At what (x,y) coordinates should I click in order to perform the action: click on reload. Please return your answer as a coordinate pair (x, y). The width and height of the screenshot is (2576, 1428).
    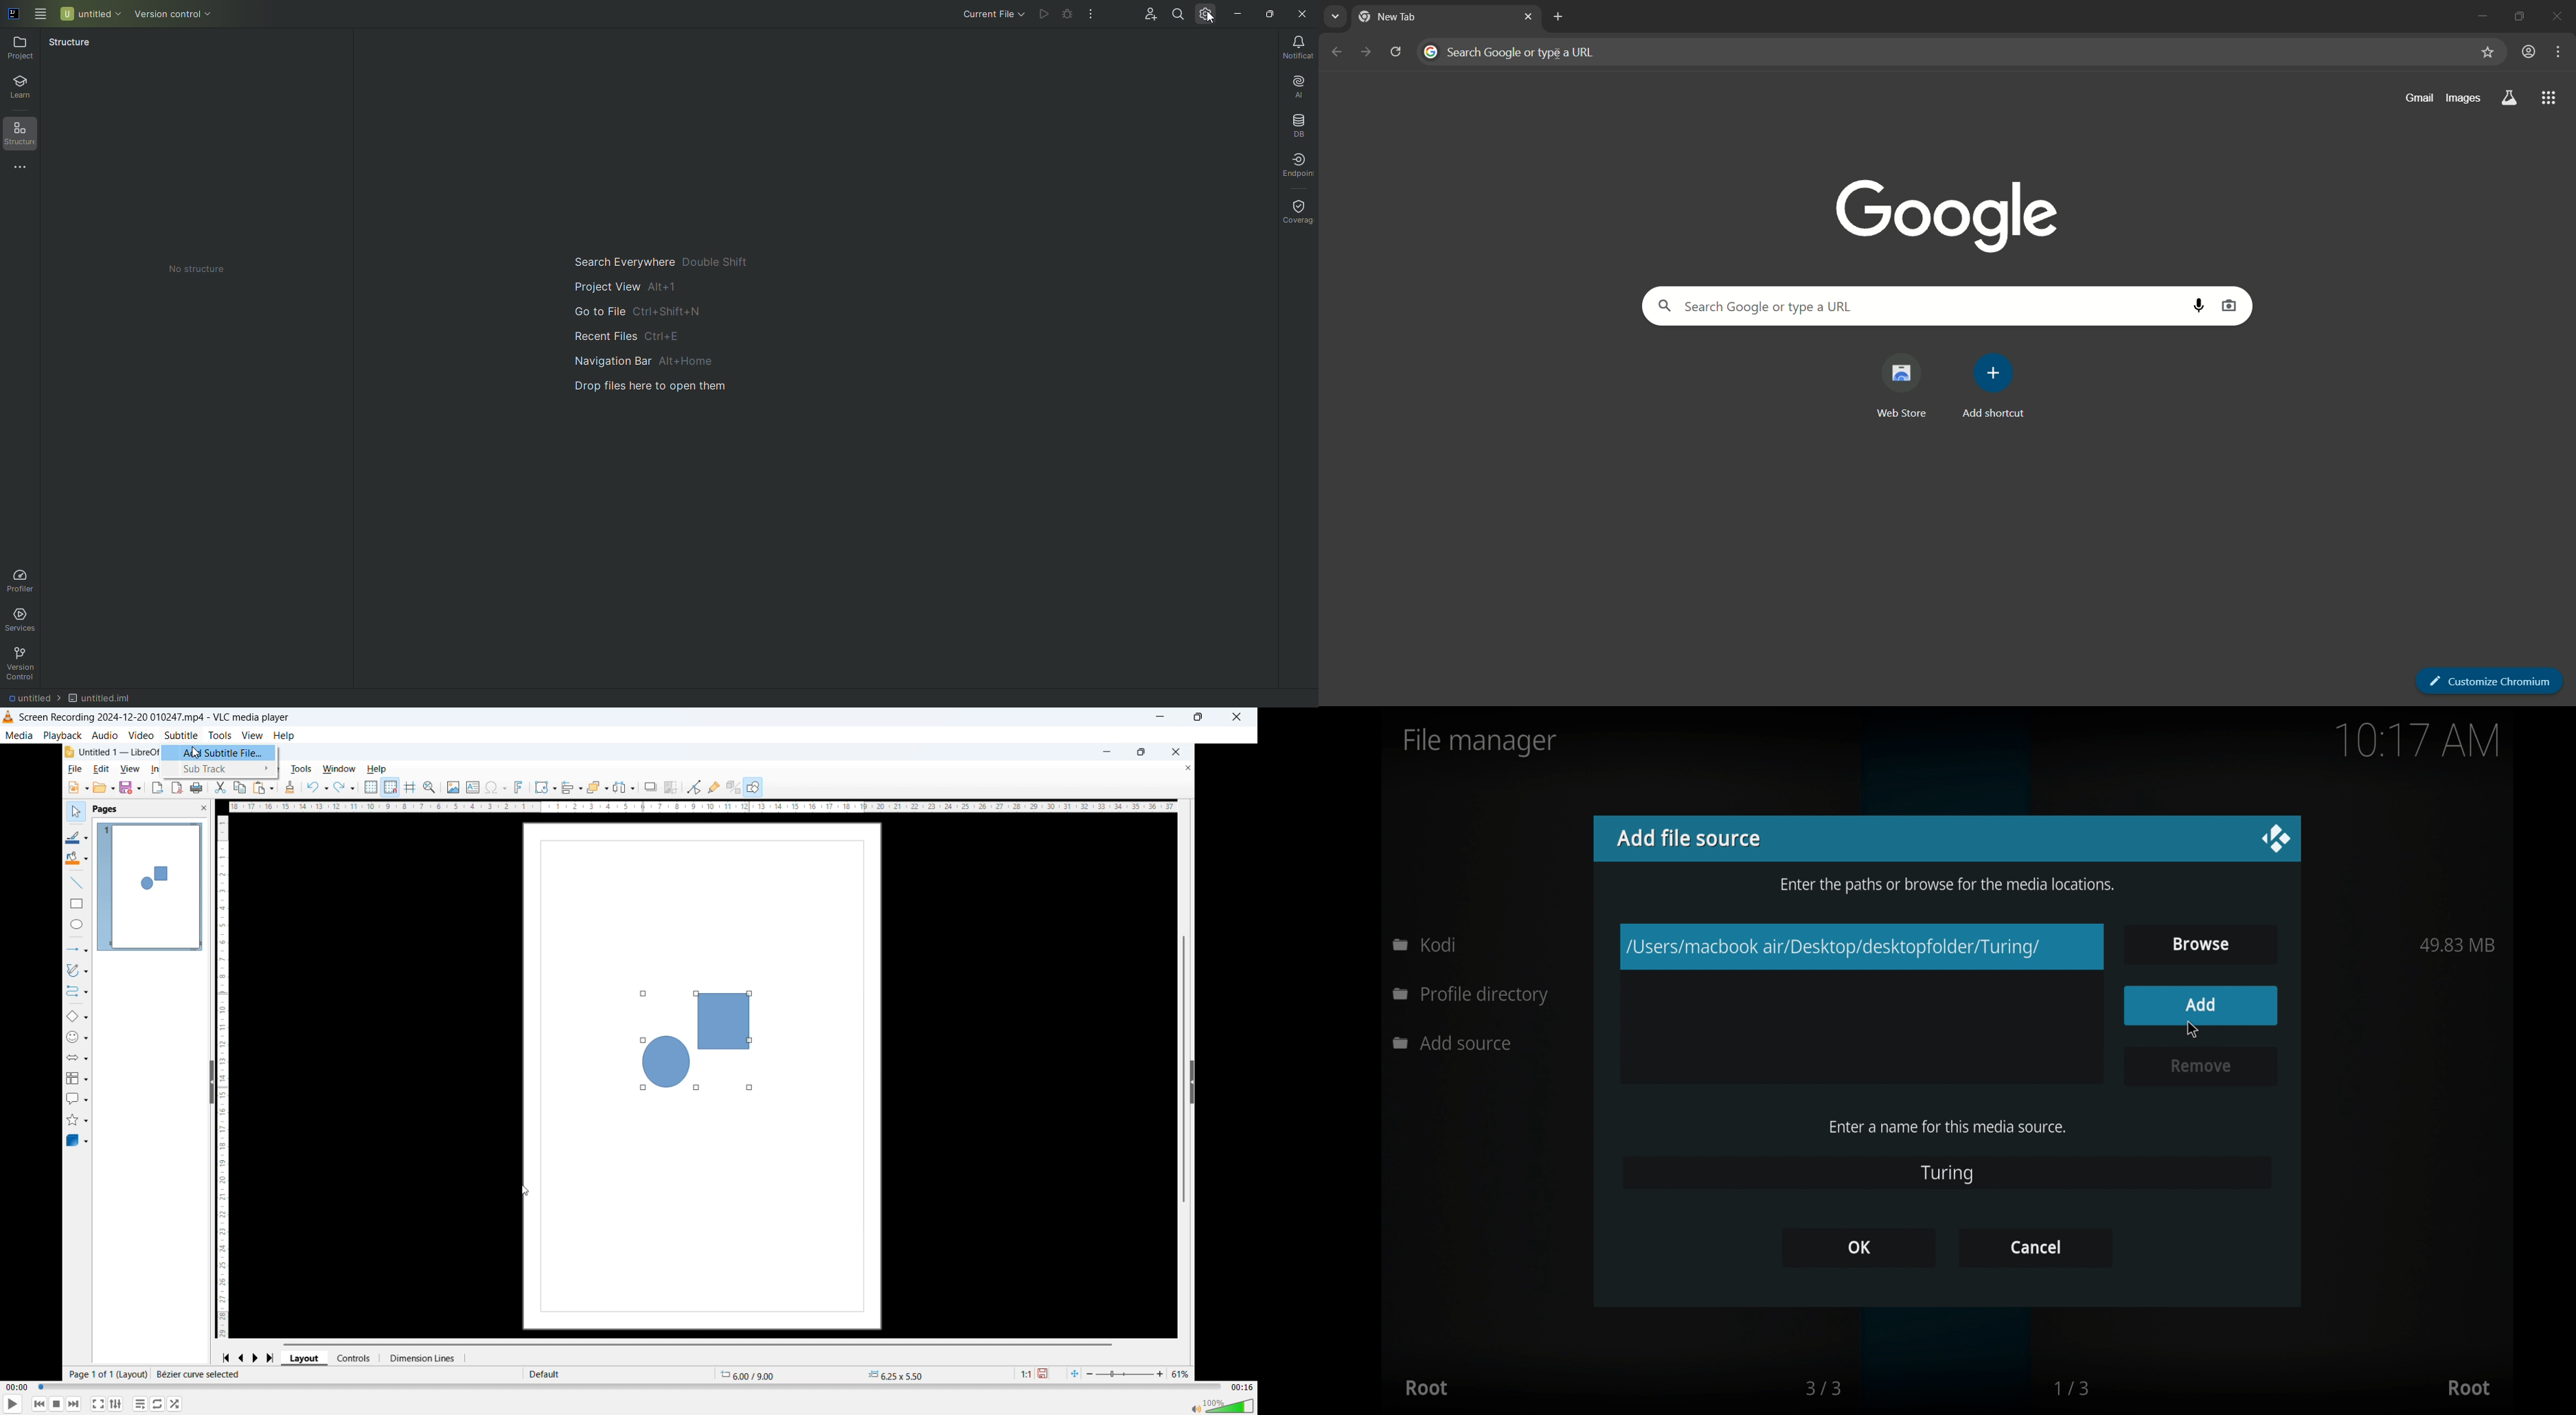
    Looking at the image, I should click on (1395, 50).